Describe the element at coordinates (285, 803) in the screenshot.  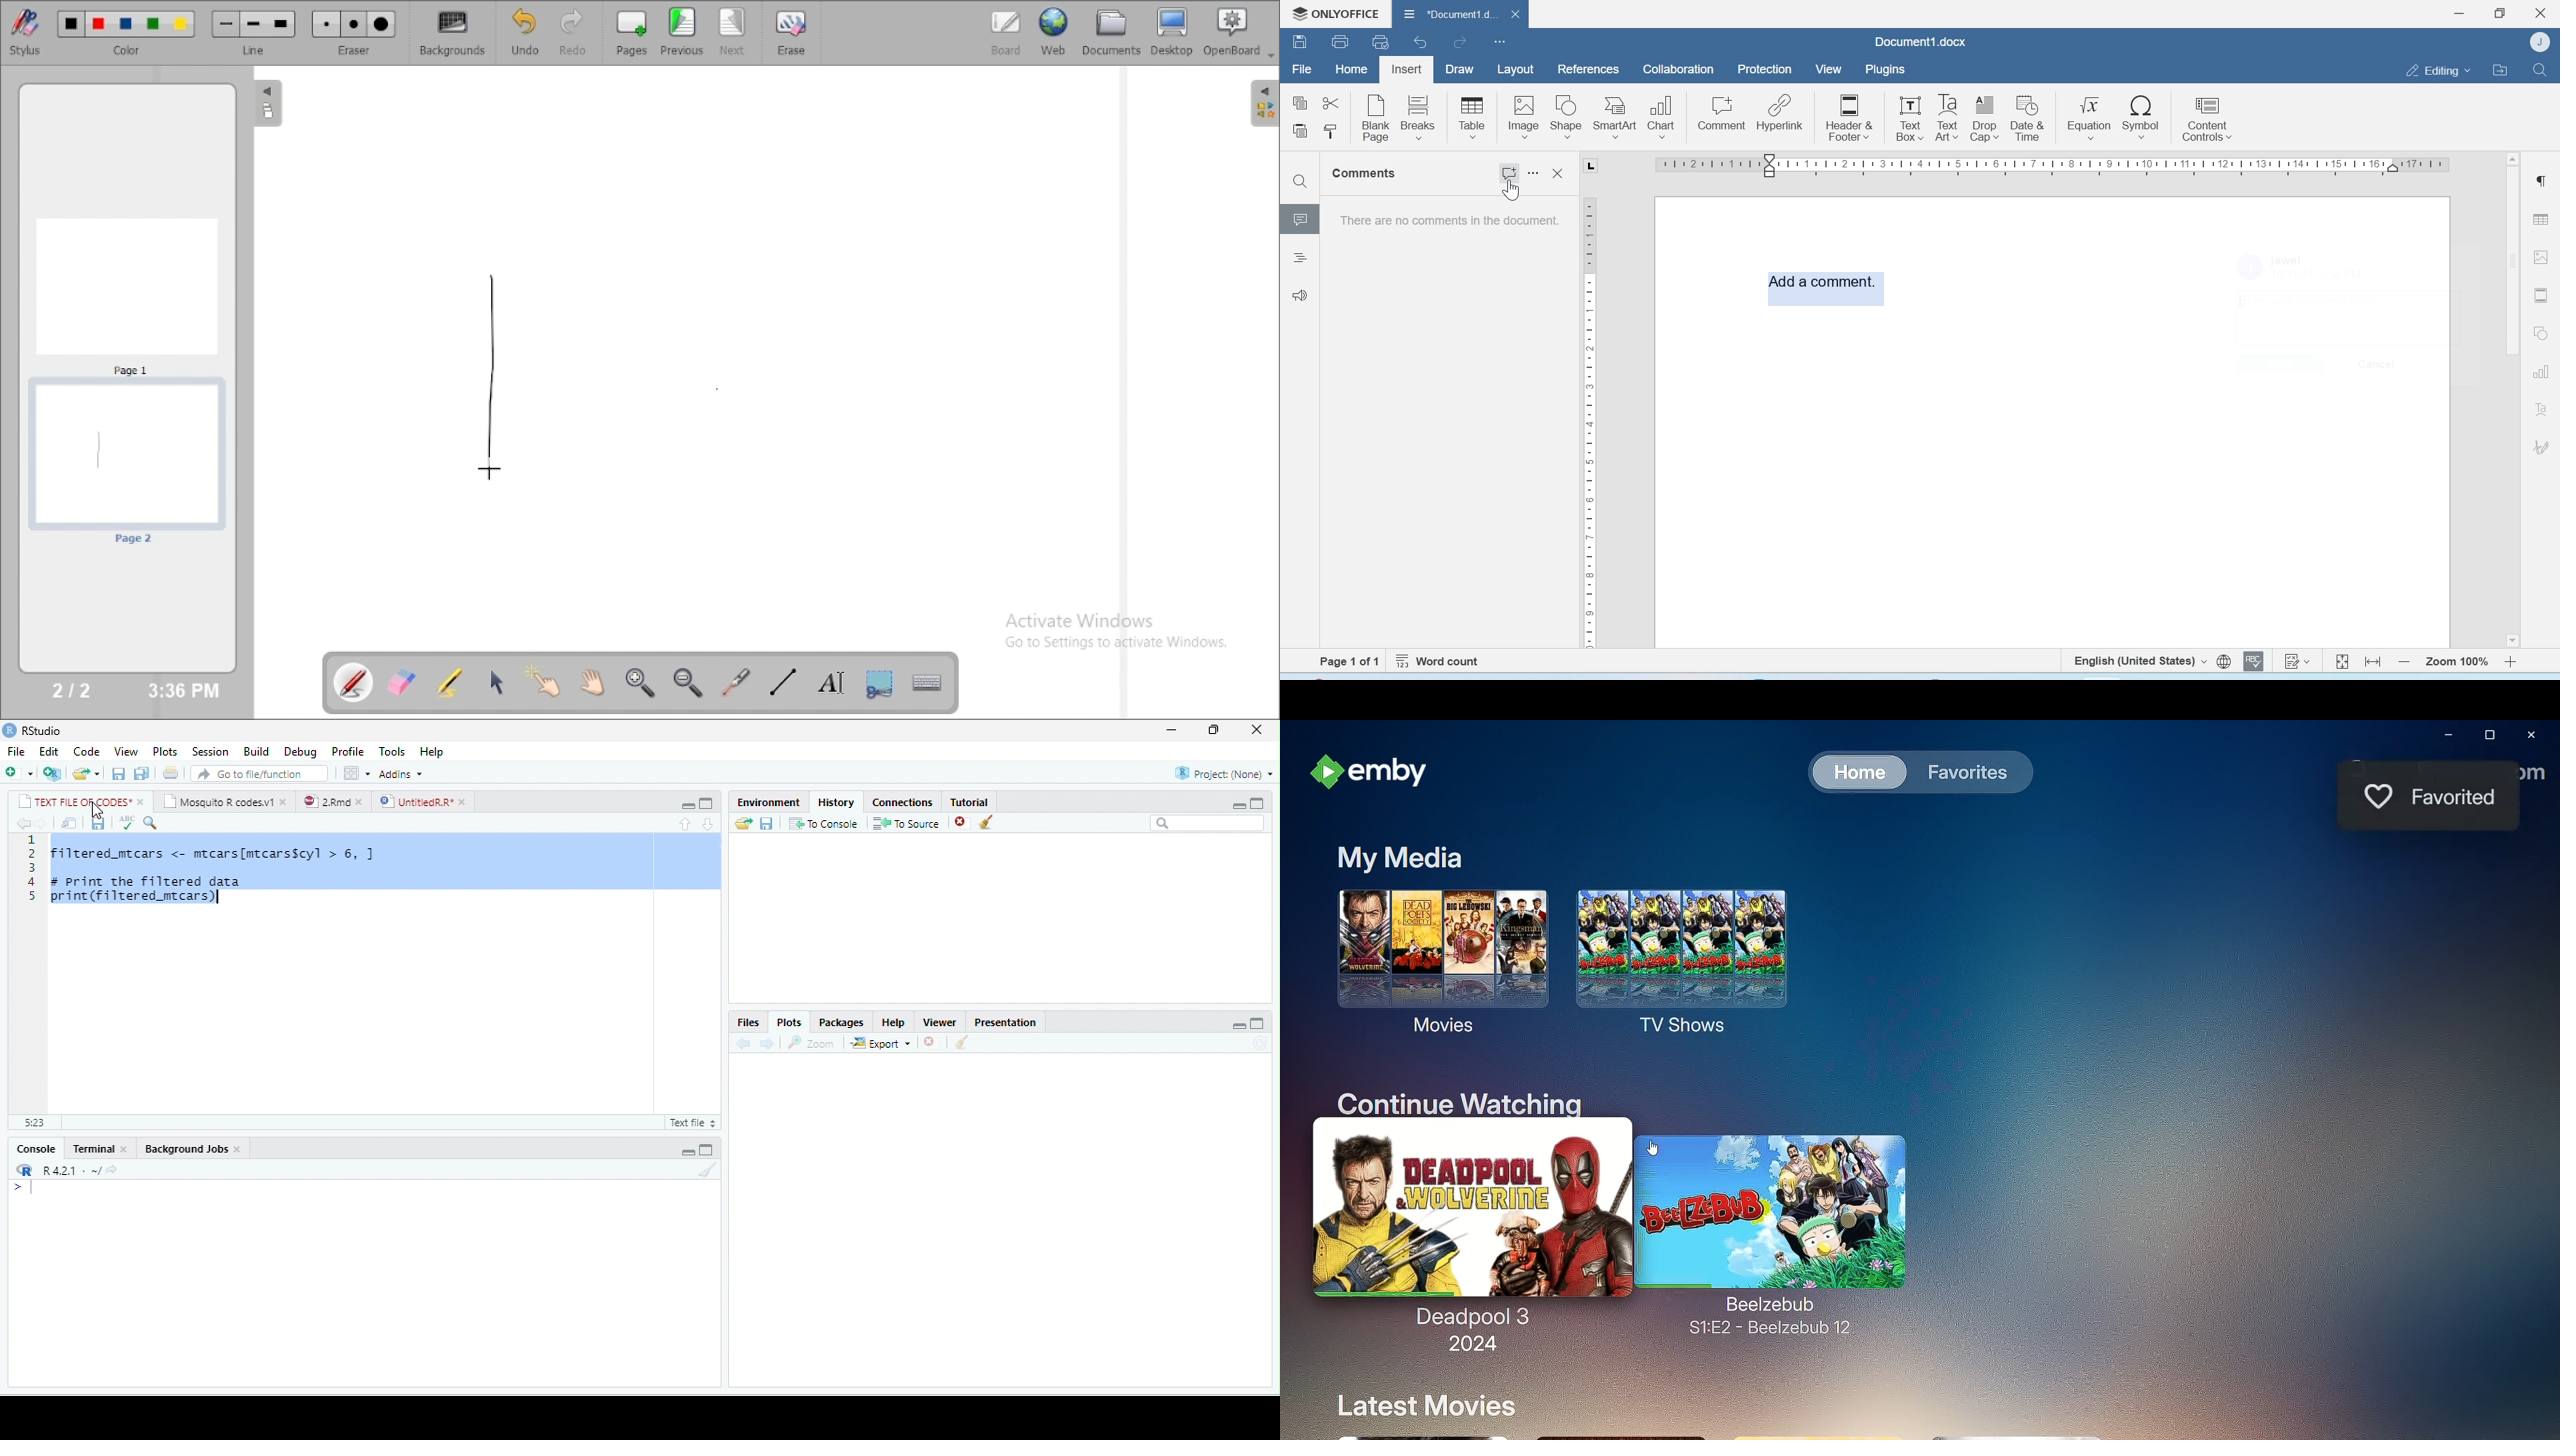
I see `close` at that location.